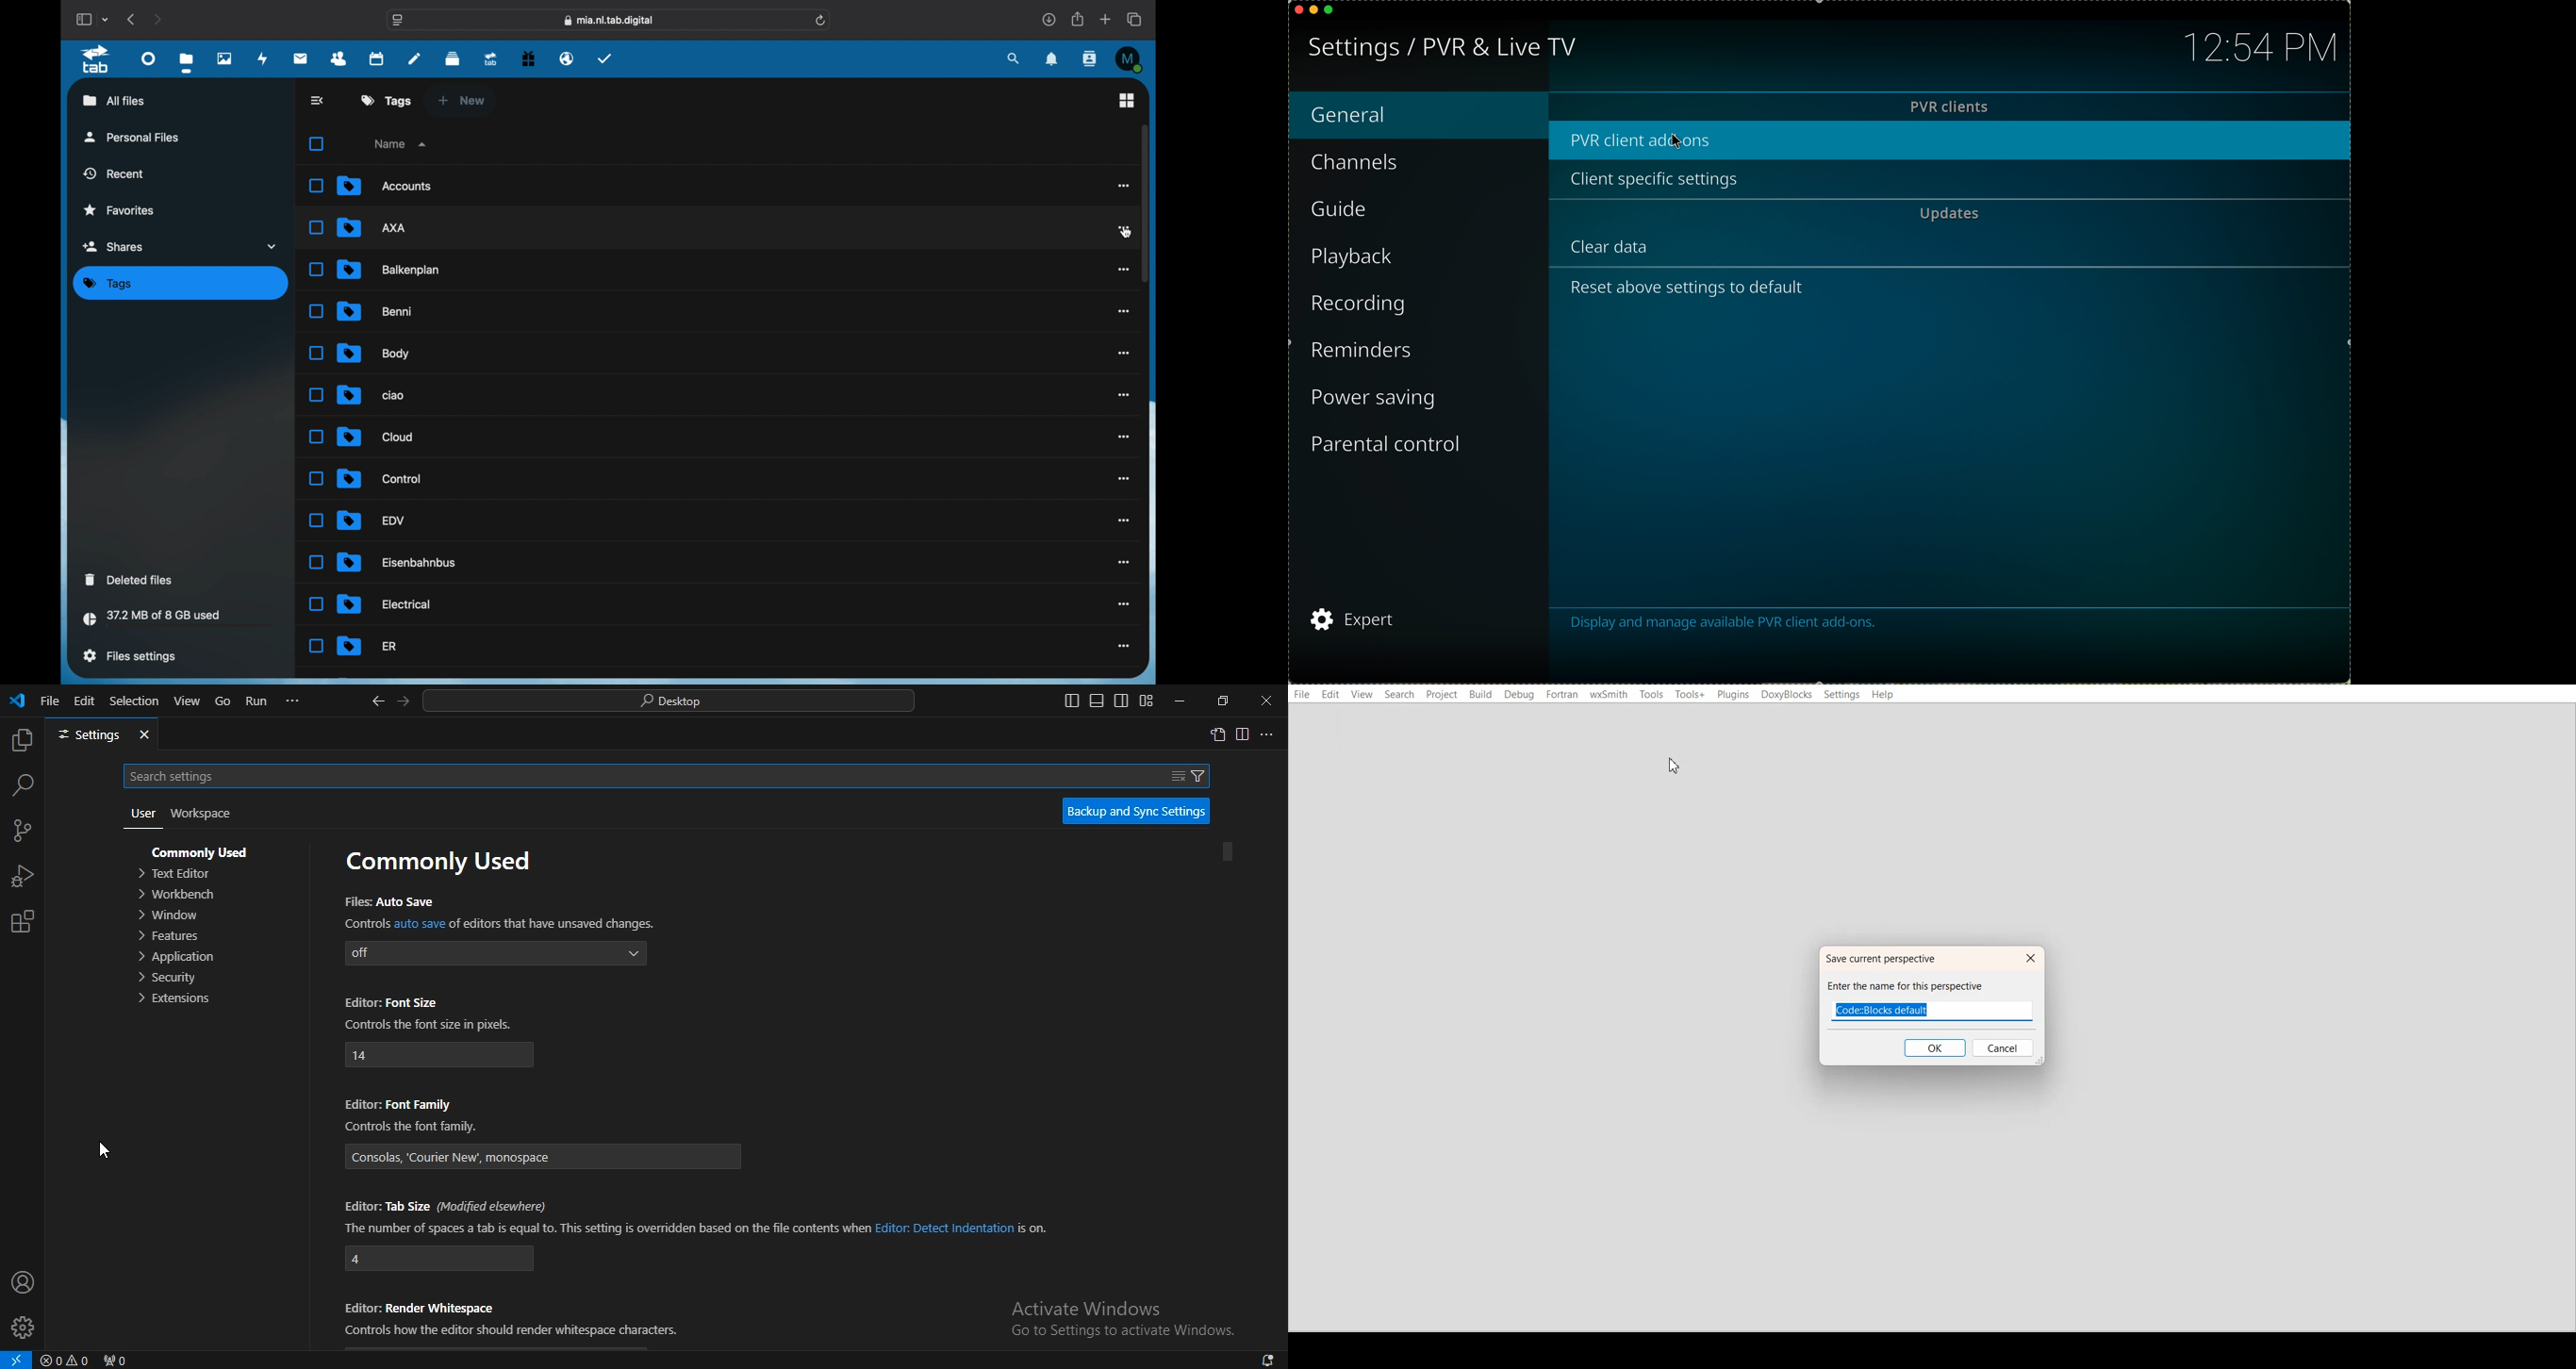 This screenshot has width=2576, height=1372. What do you see at coordinates (159, 19) in the screenshot?
I see `next` at bounding box center [159, 19].